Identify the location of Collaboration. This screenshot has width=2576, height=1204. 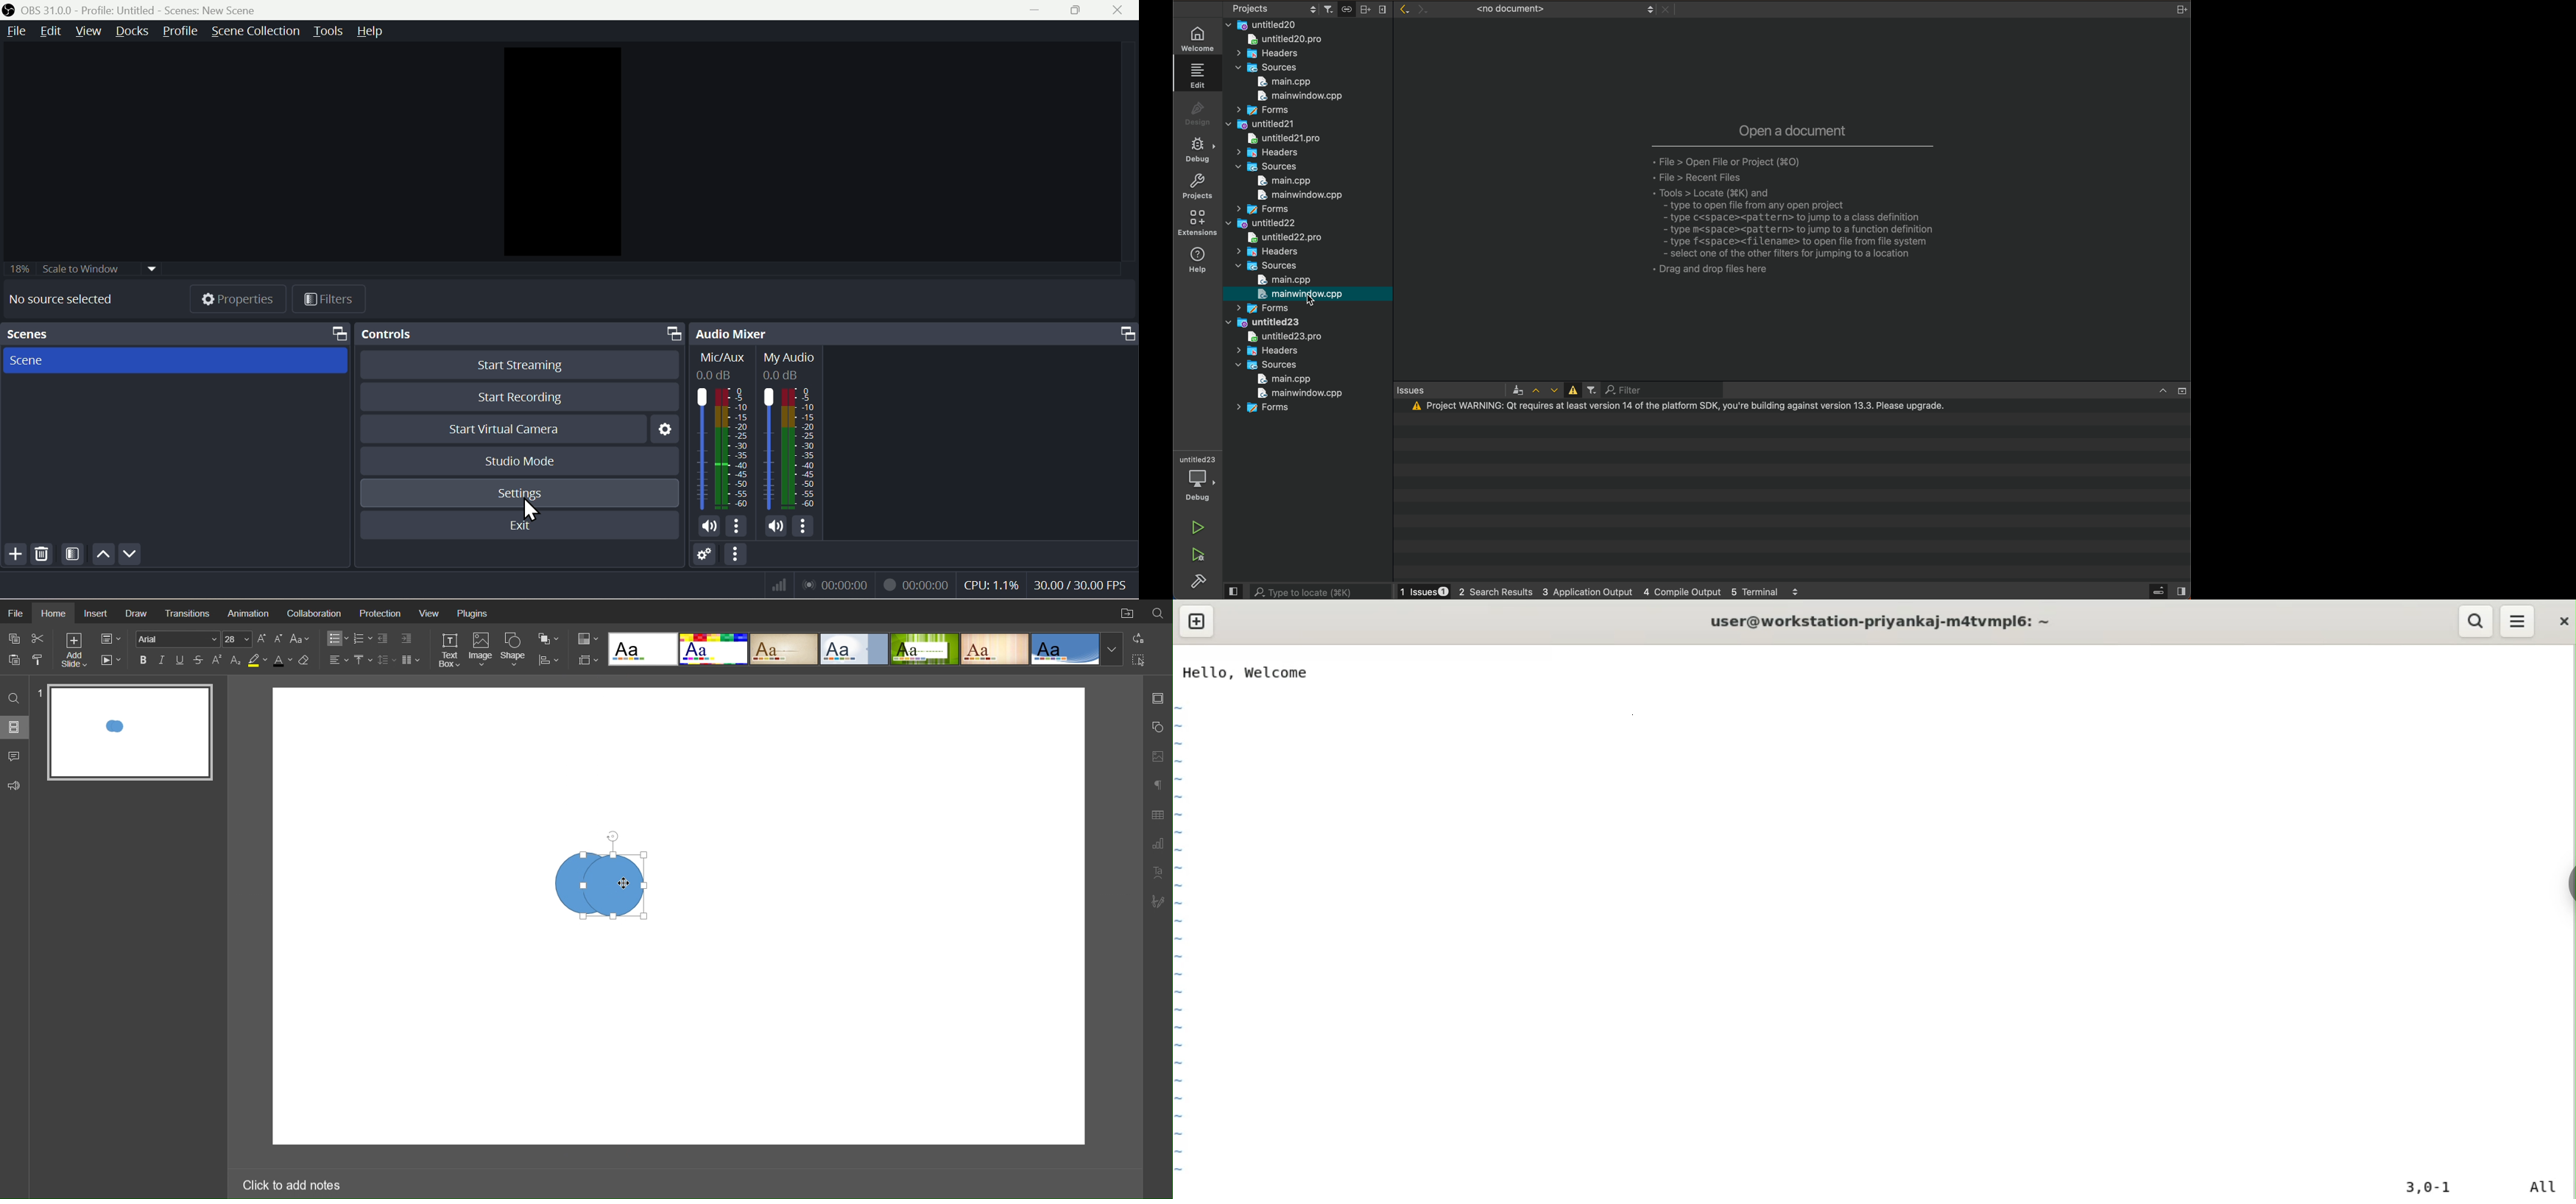
(318, 614).